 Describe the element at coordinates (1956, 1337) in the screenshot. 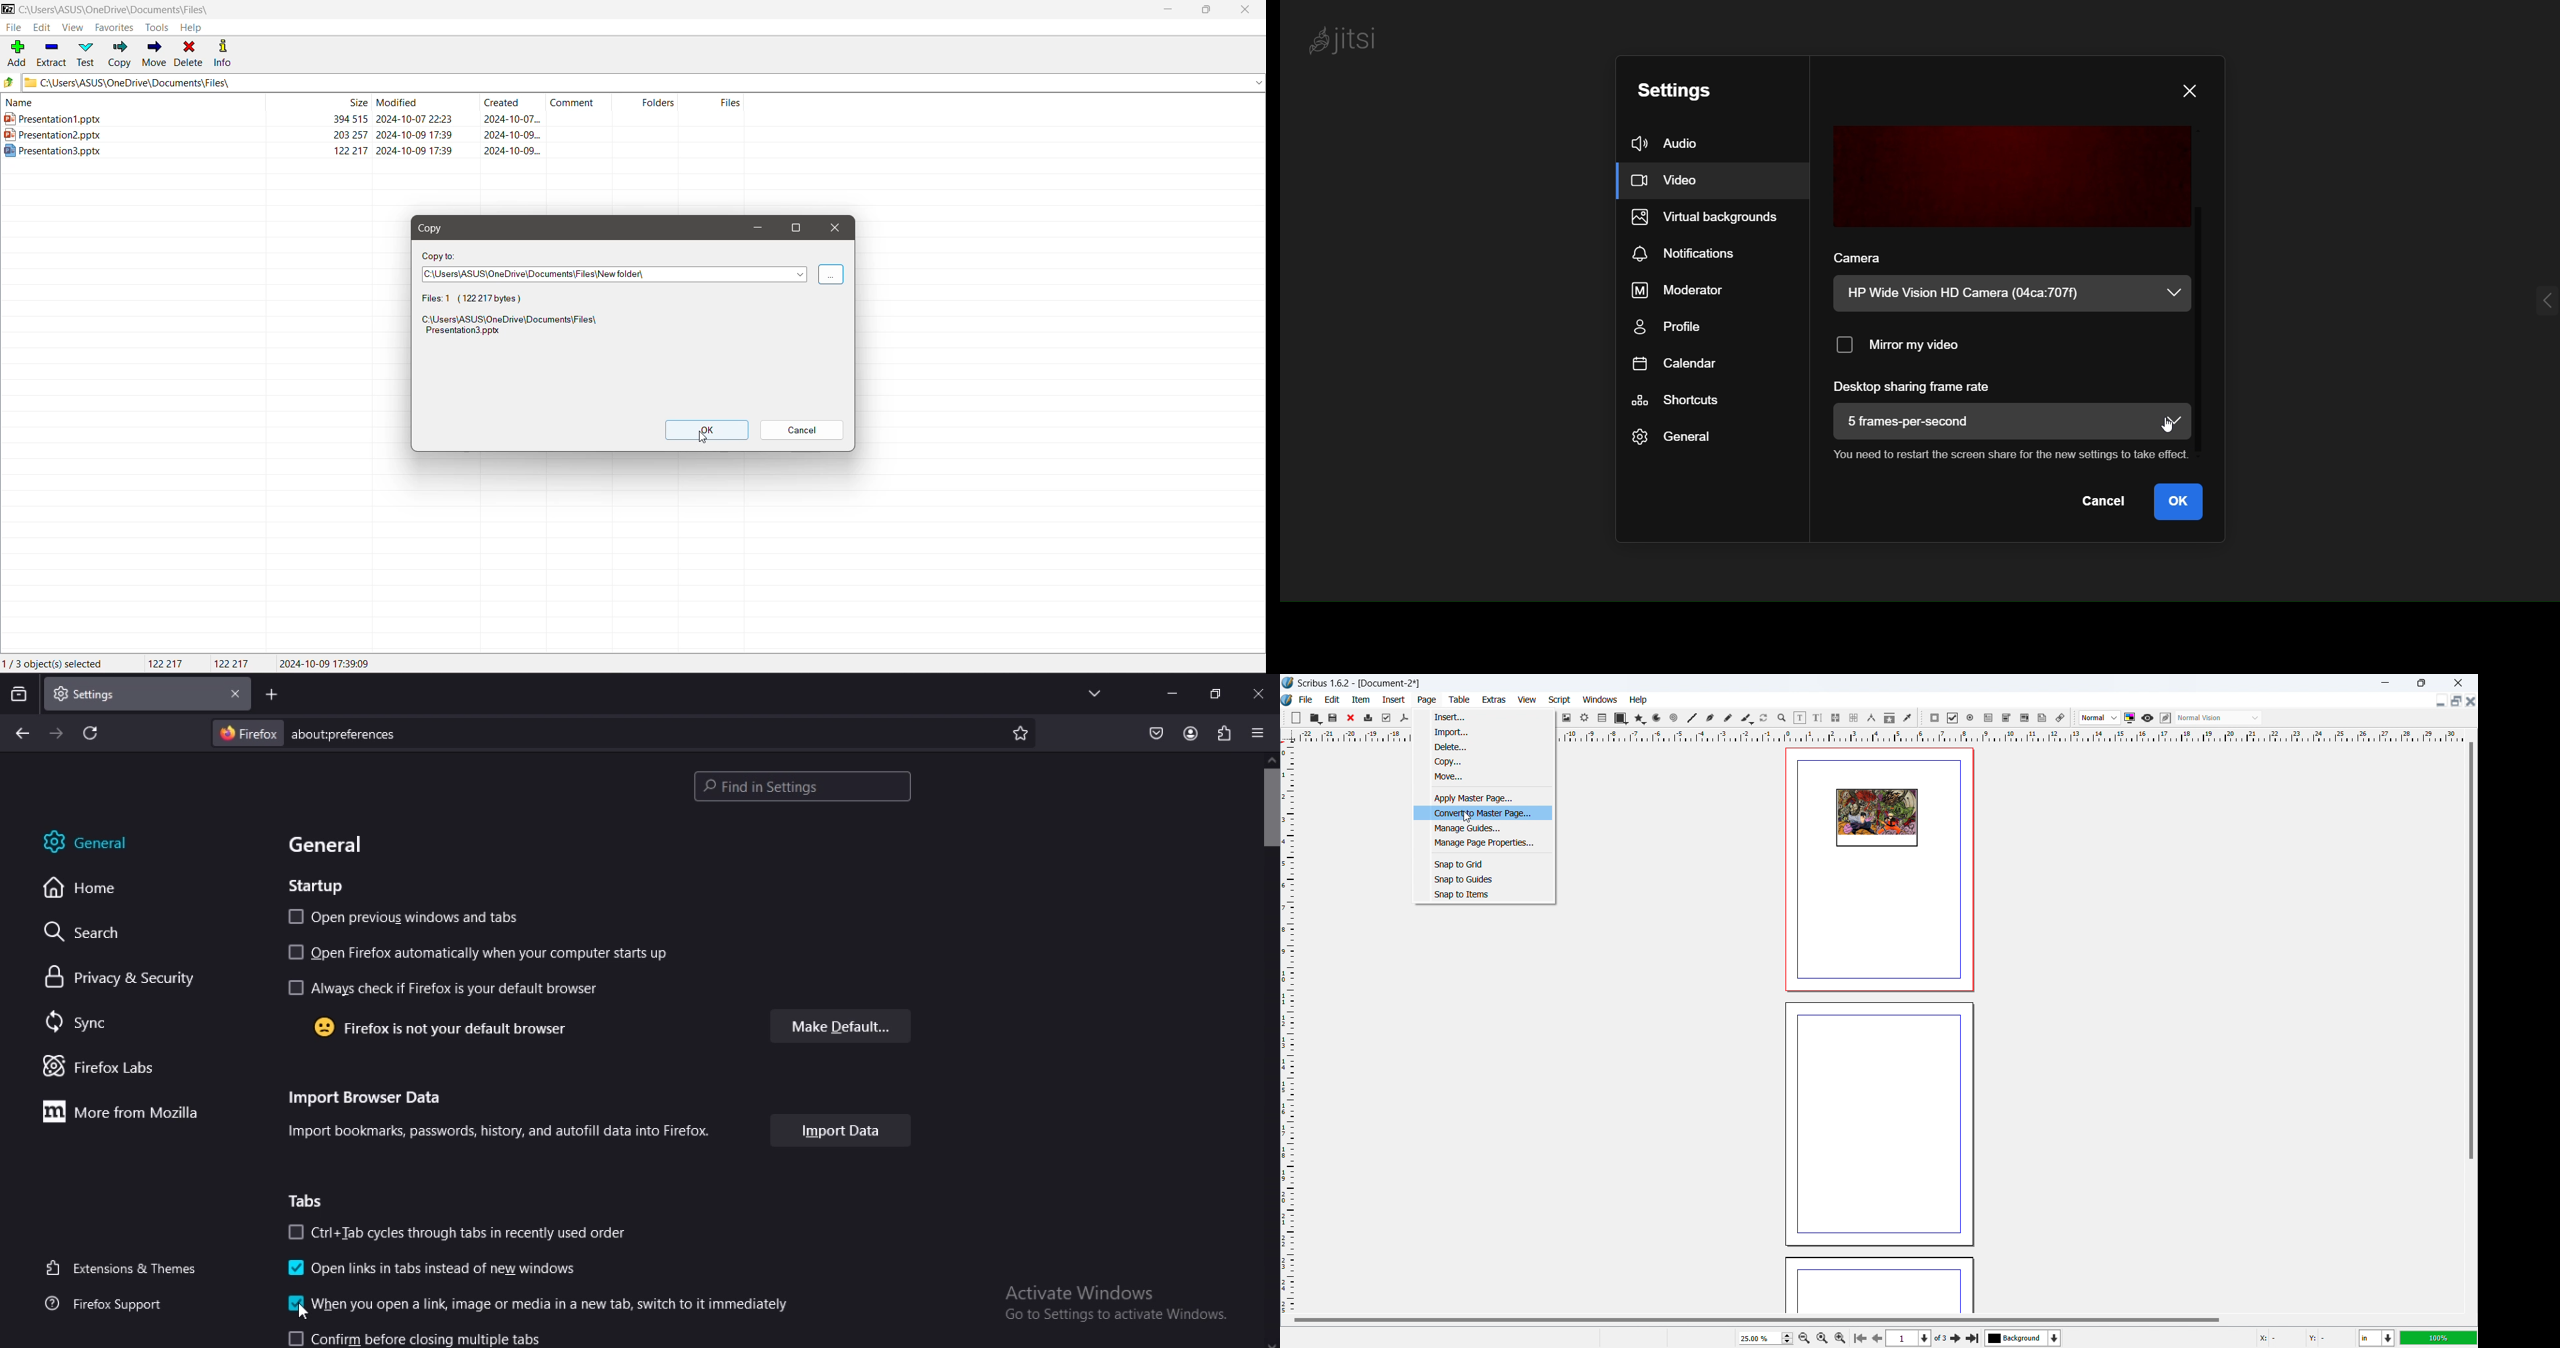

I see `next page` at that location.